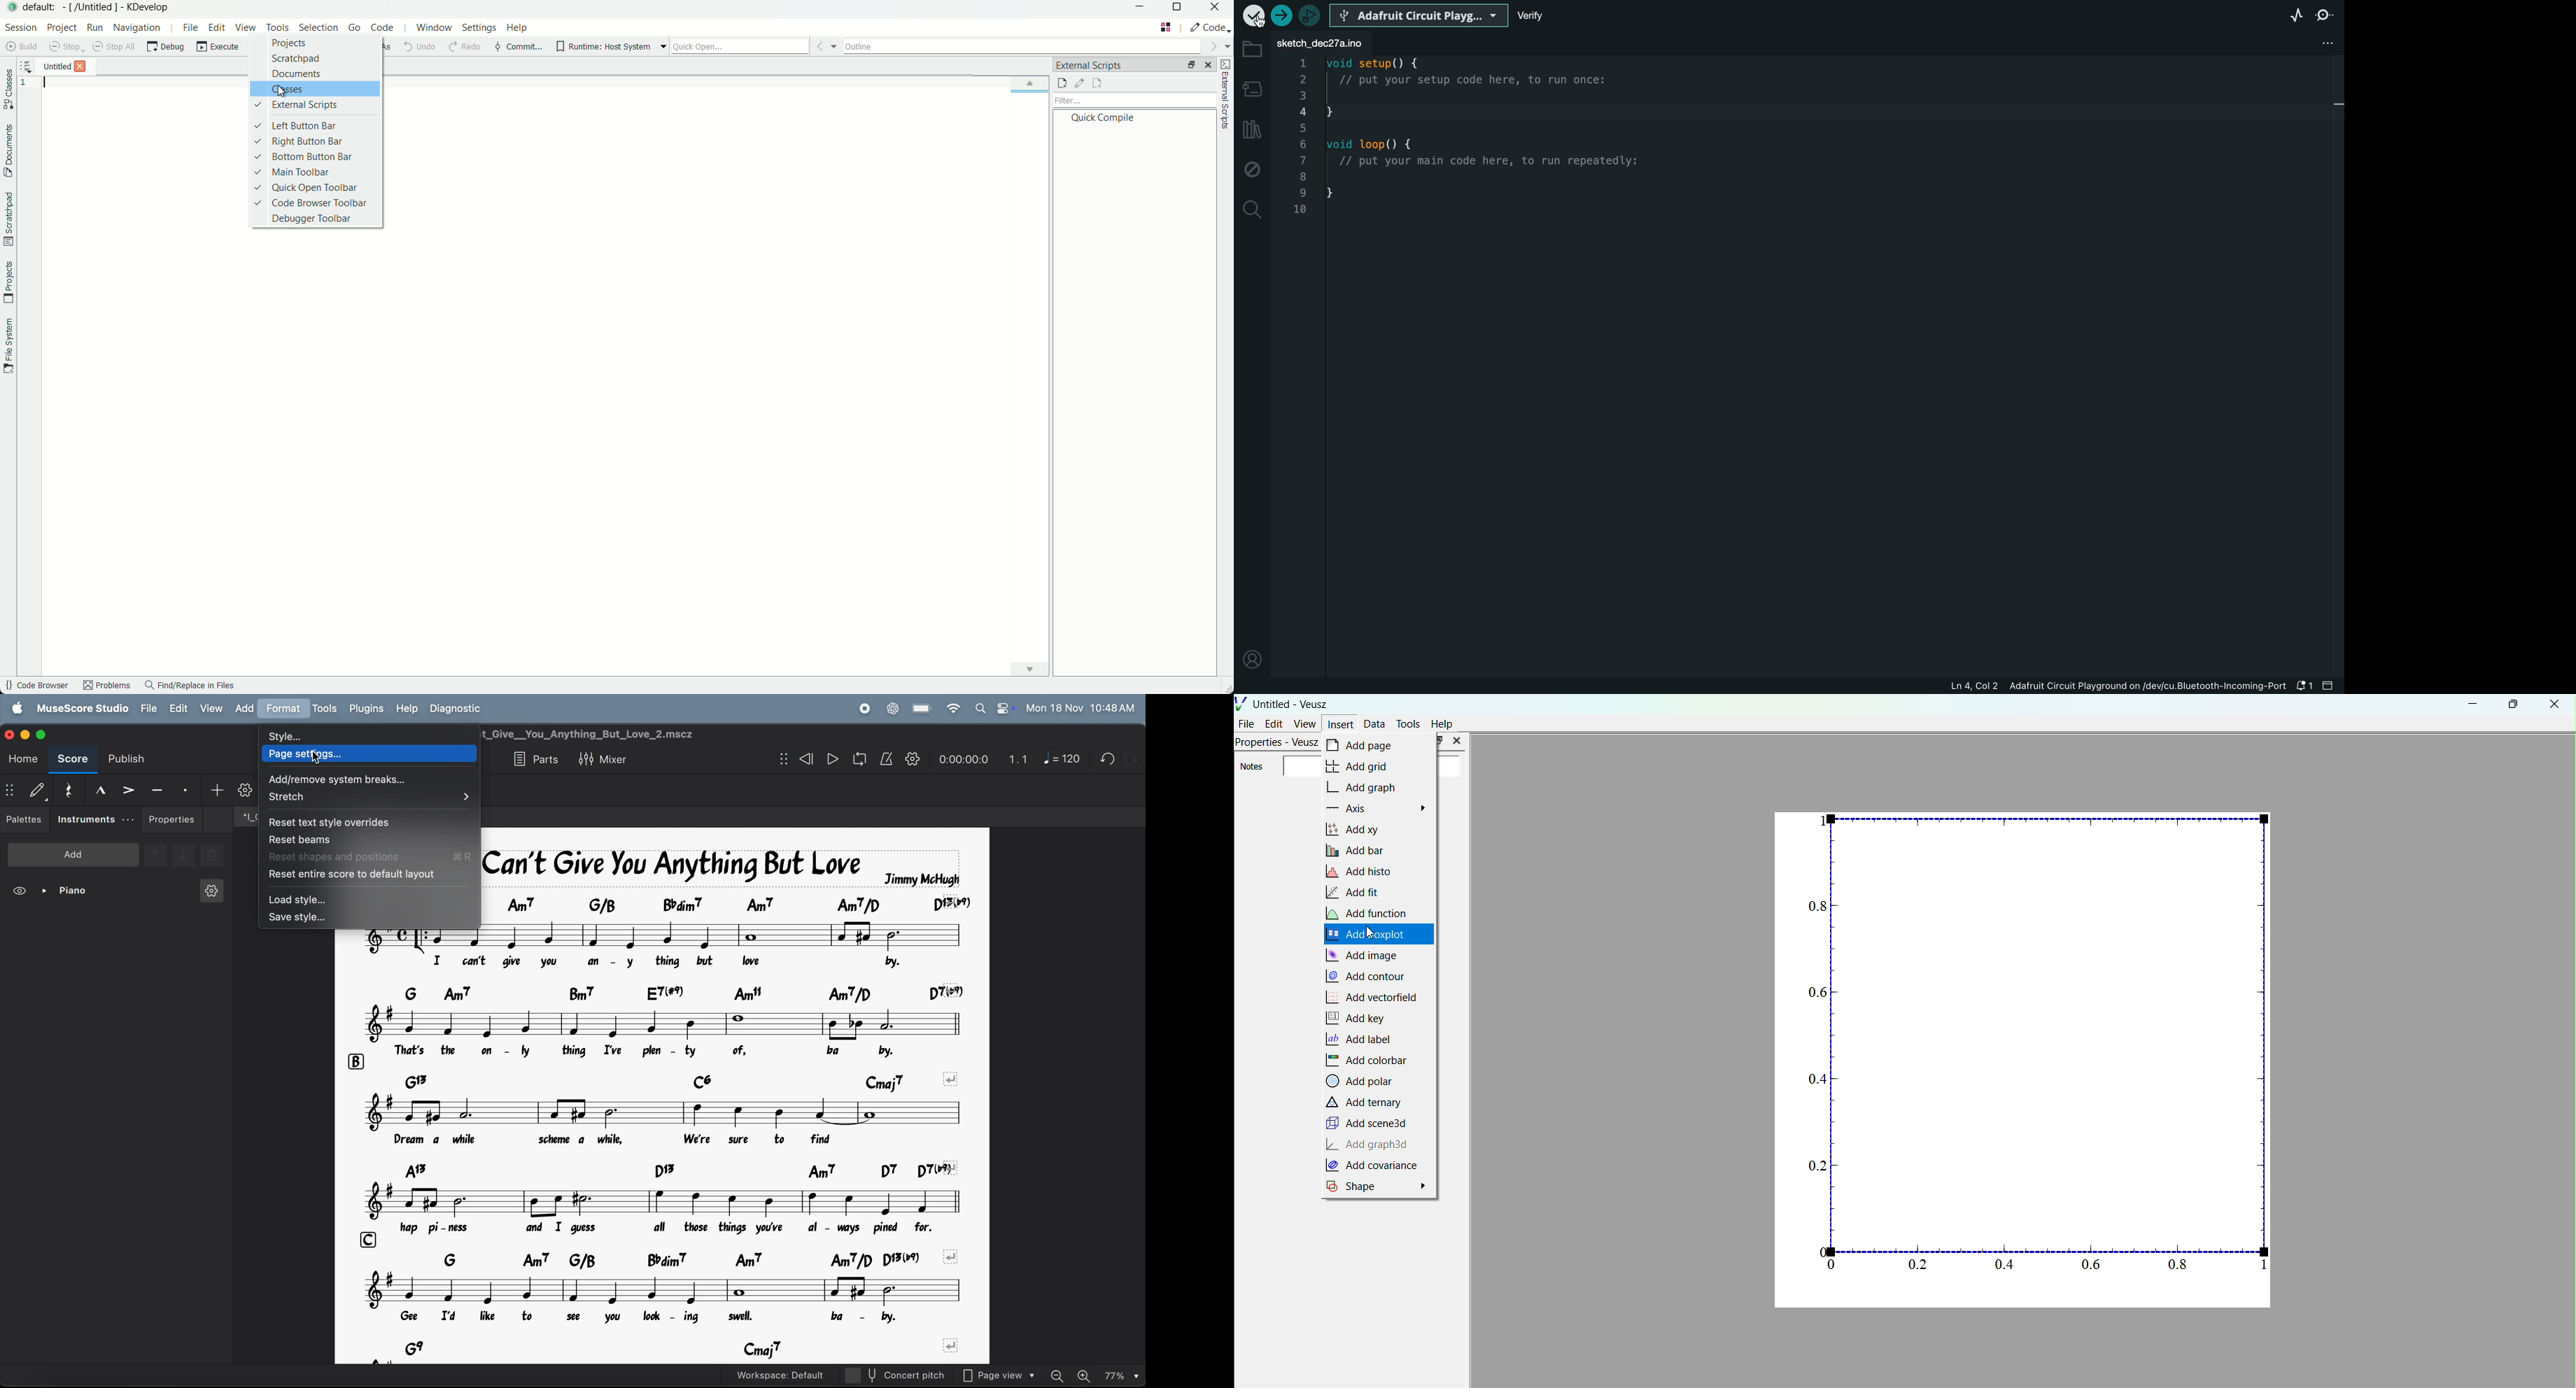 The image size is (2576, 1400). Describe the element at coordinates (1061, 1373) in the screenshot. I see `zoom out` at that location.